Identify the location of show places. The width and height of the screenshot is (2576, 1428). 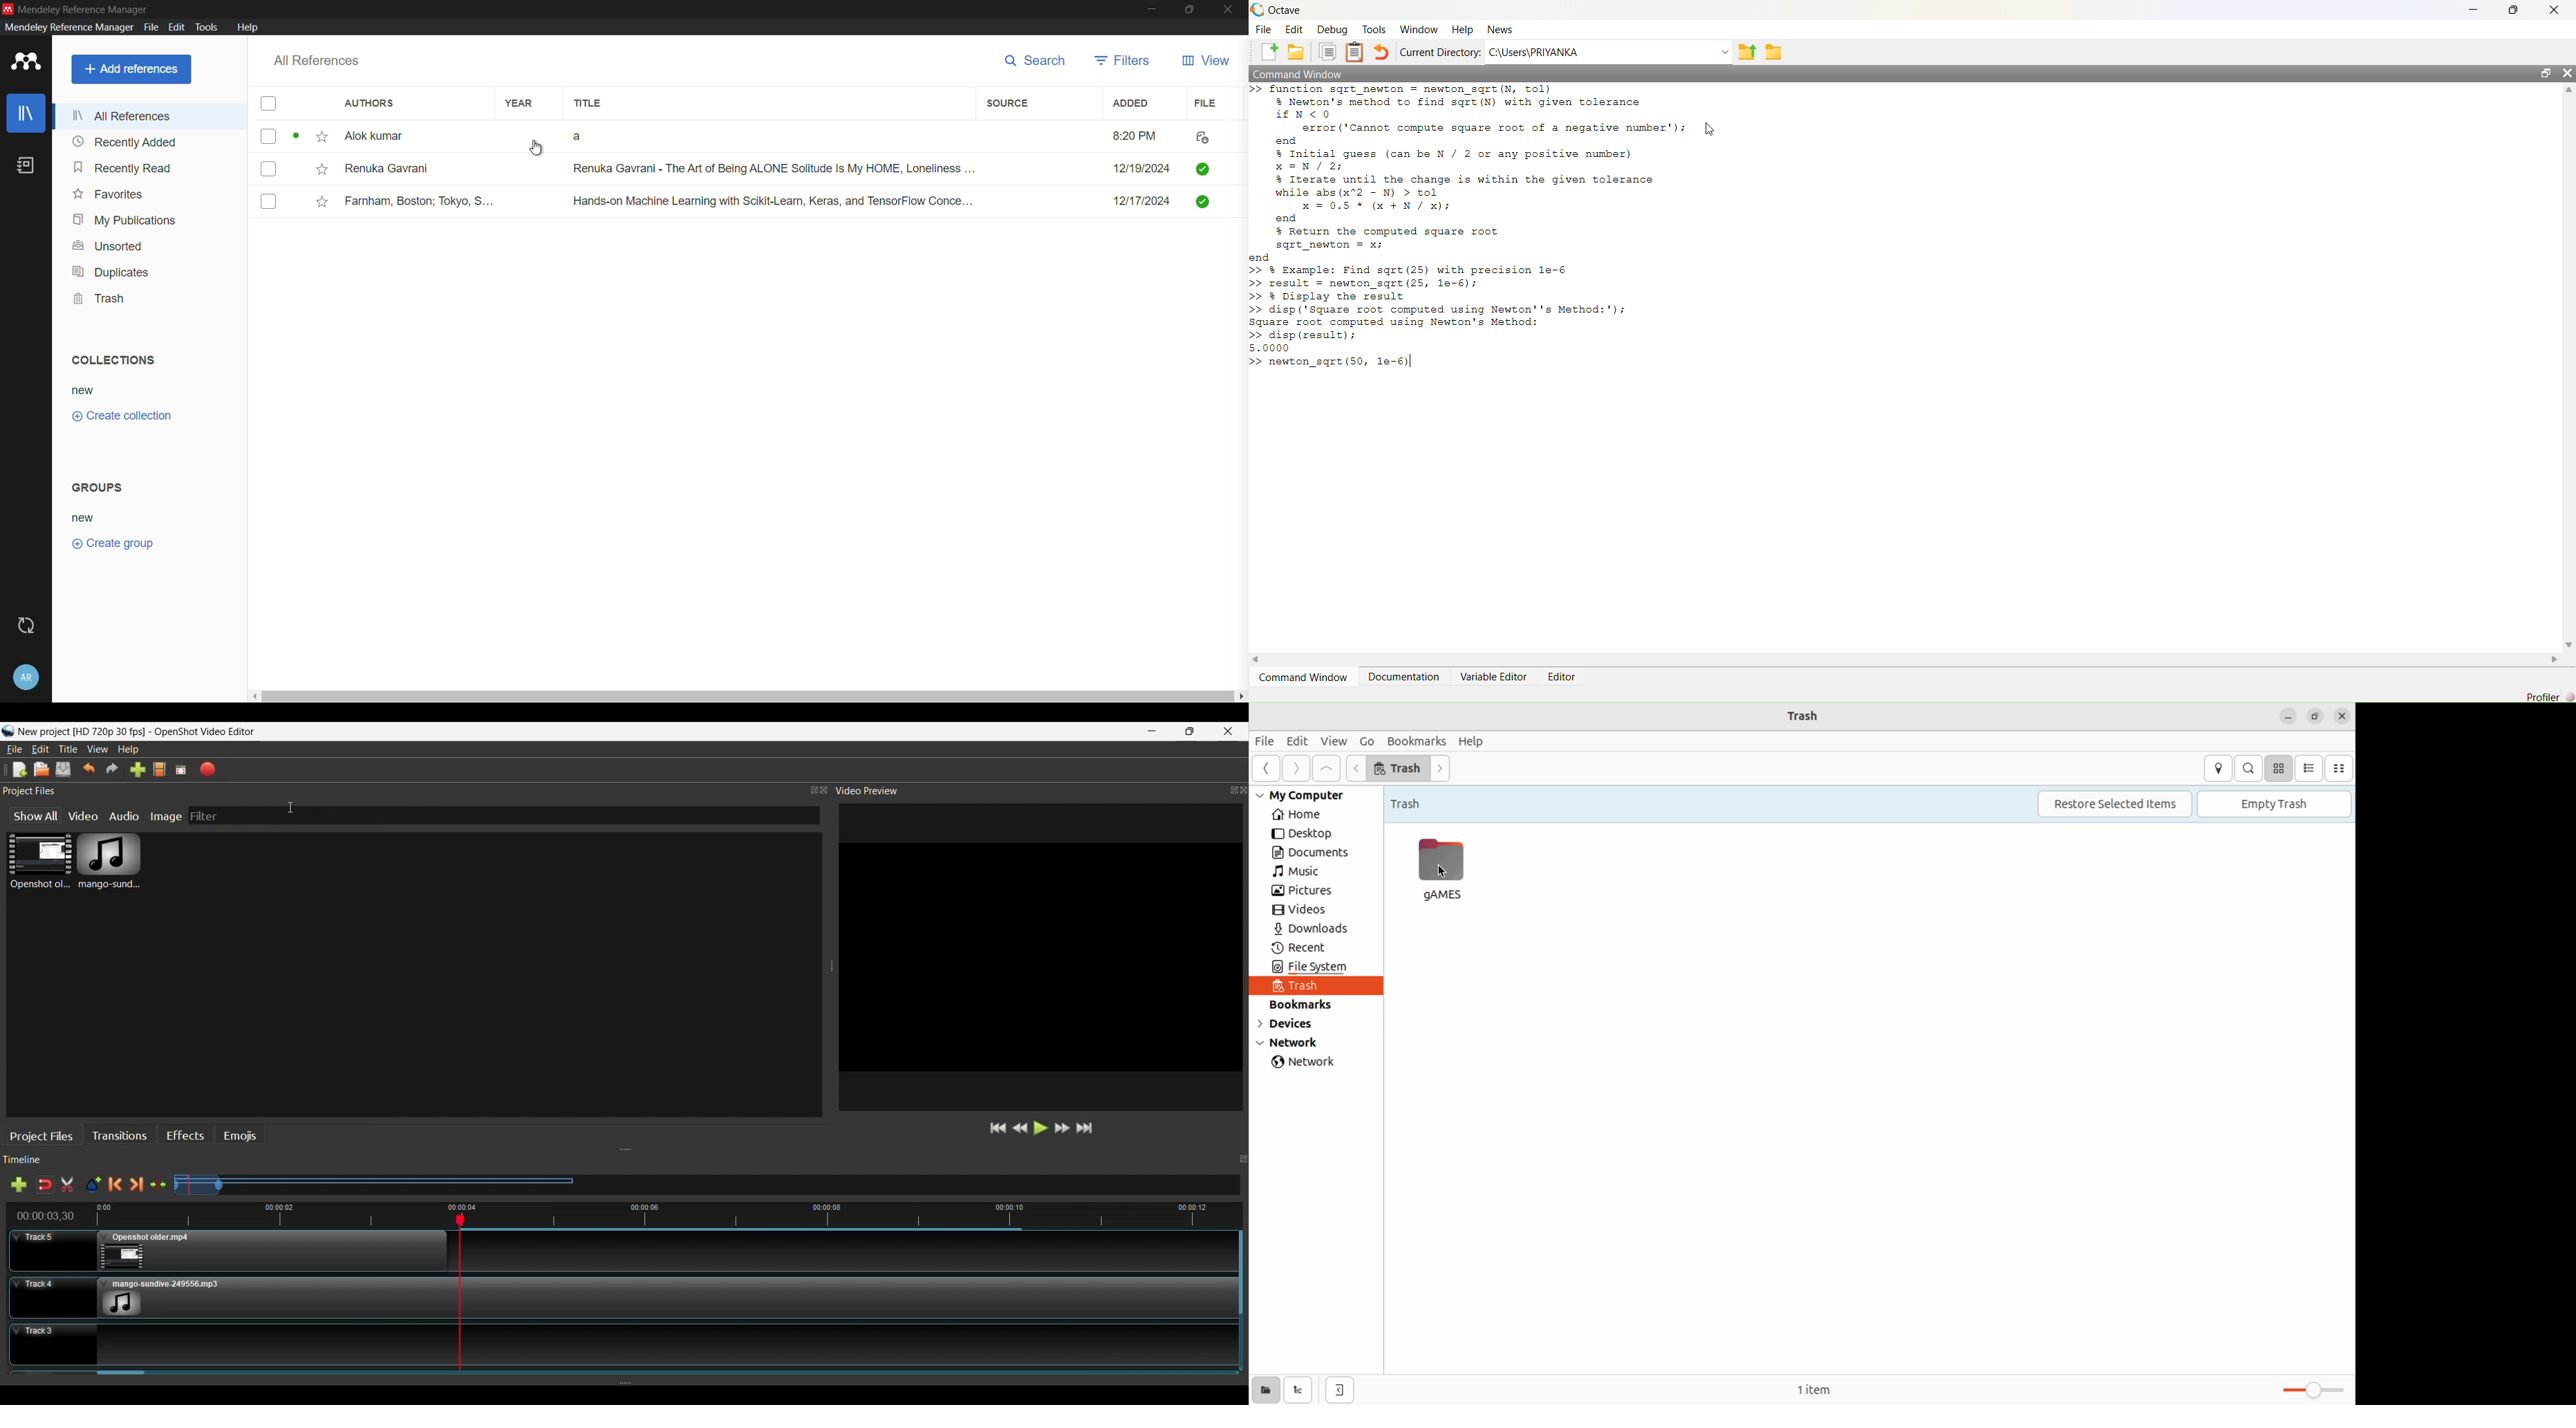
(1265, 1390).